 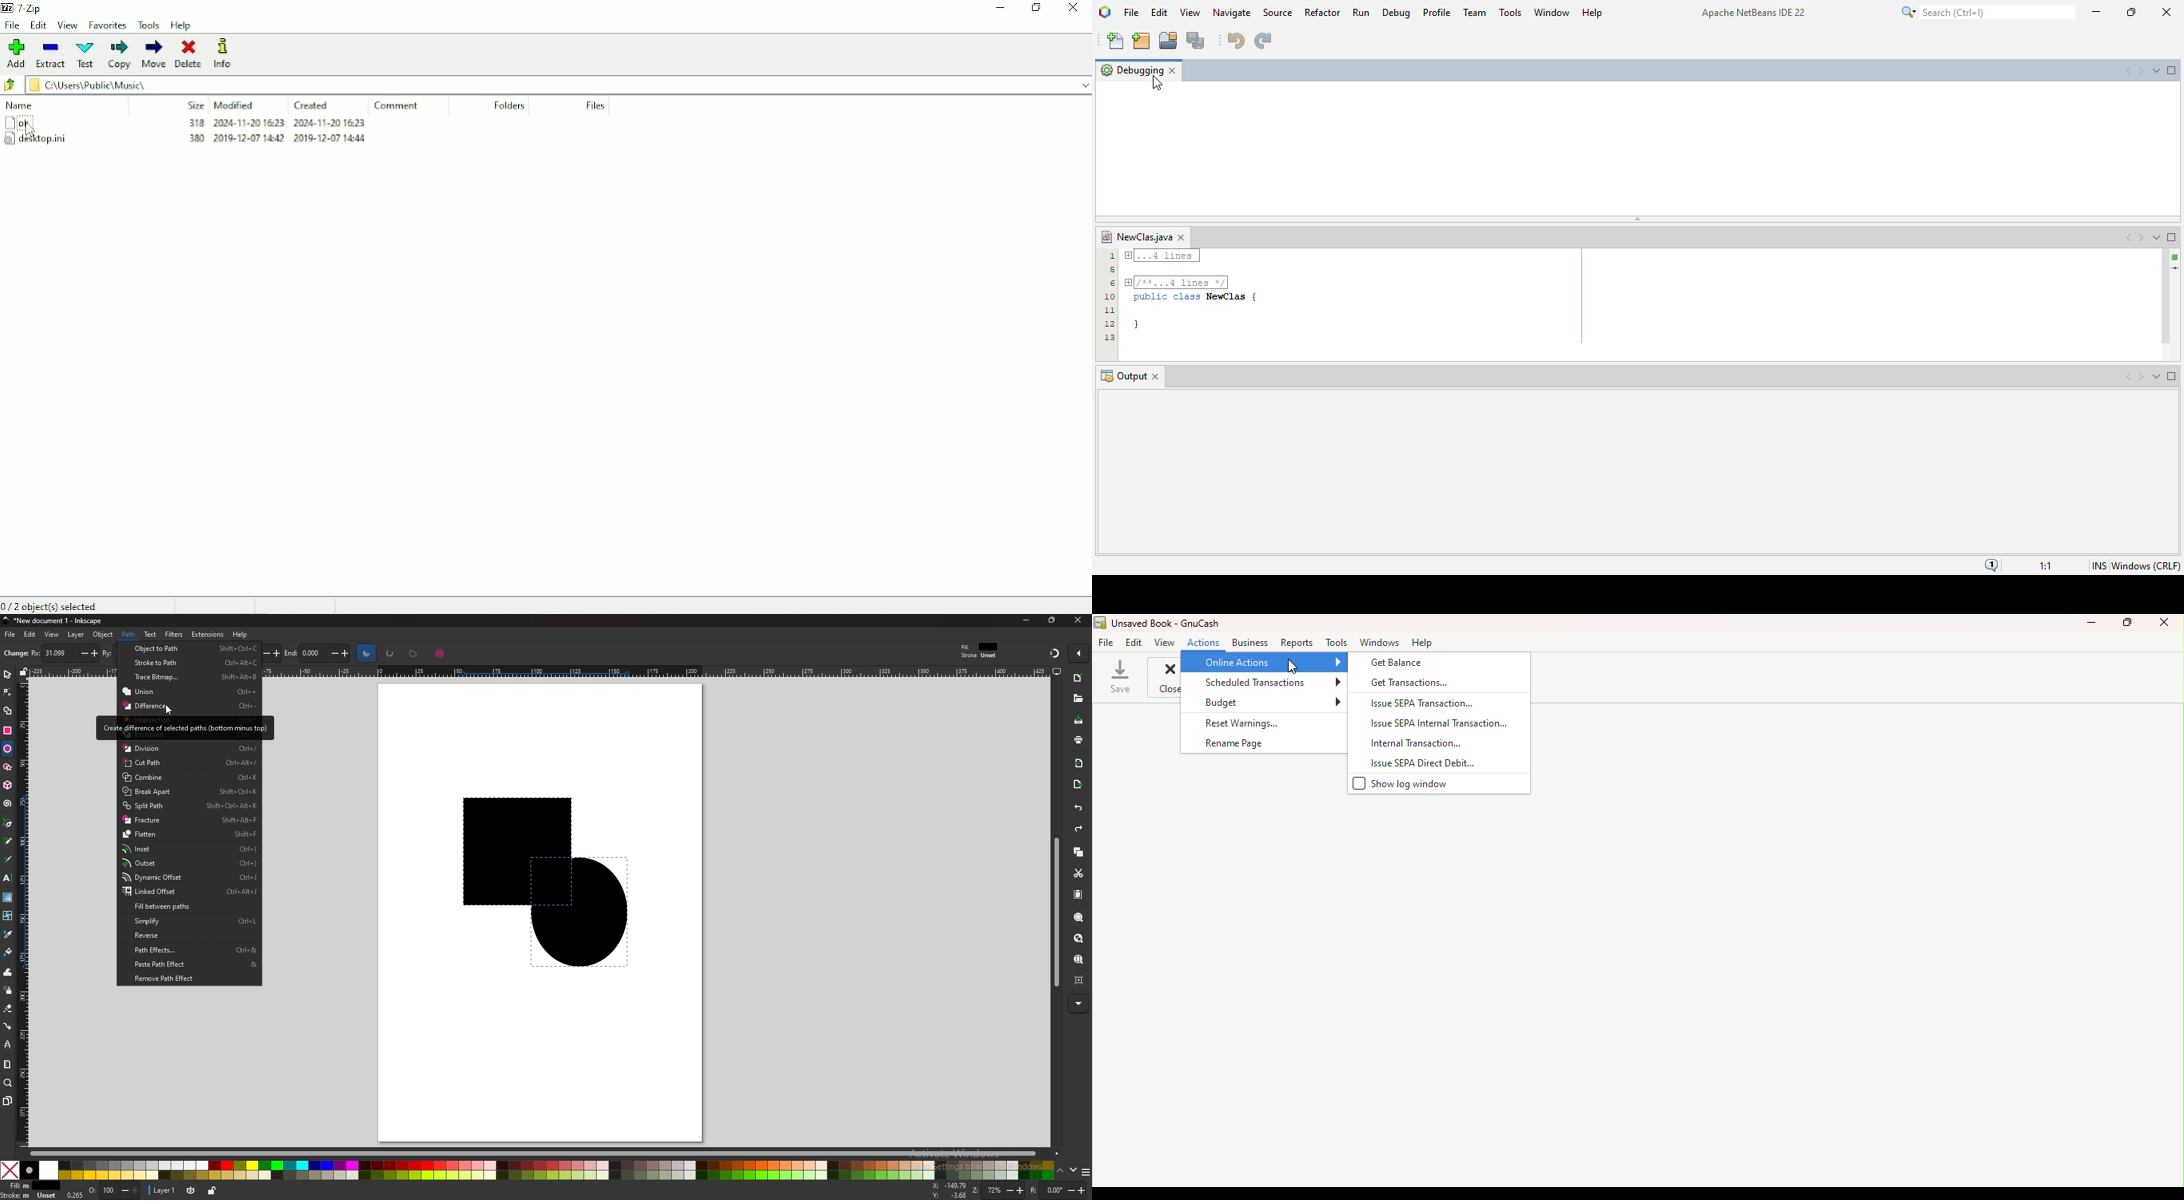 What do you see at coordinates (1476, 13) in the screenshot?
I see `team` at bounding box center [1476, 13].